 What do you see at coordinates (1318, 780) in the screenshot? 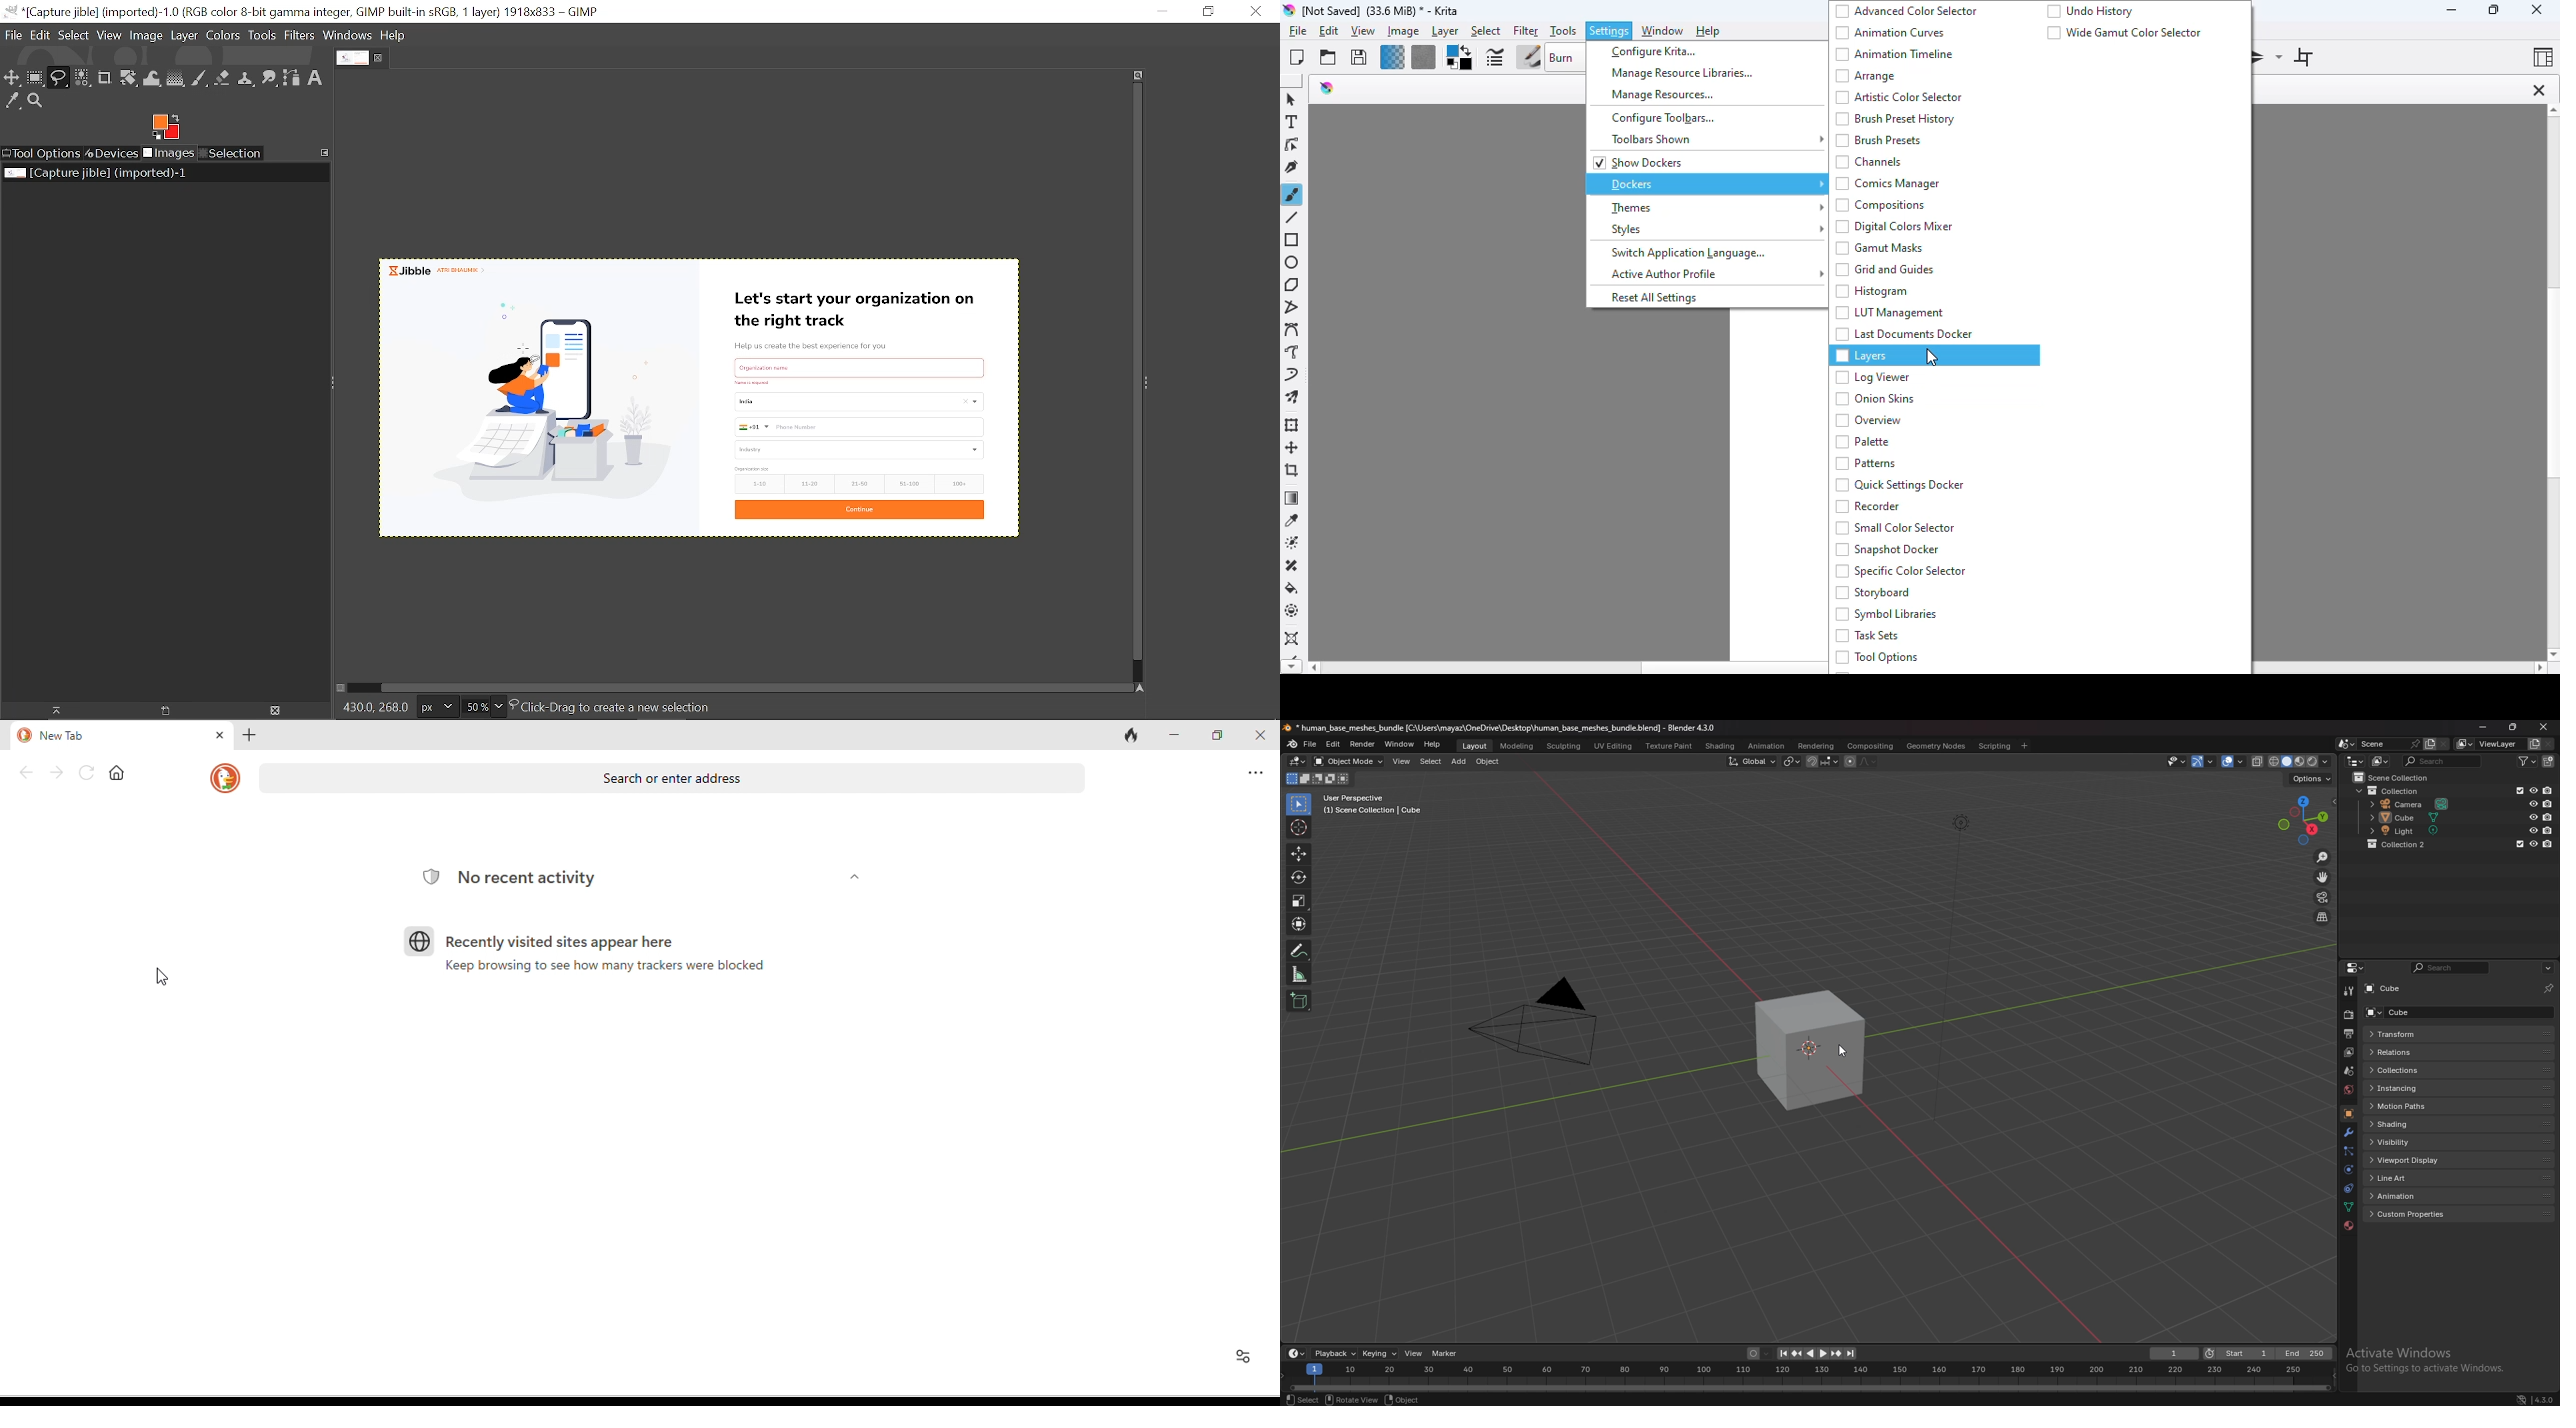
I see `mode` at bounding box center [1318, 780].